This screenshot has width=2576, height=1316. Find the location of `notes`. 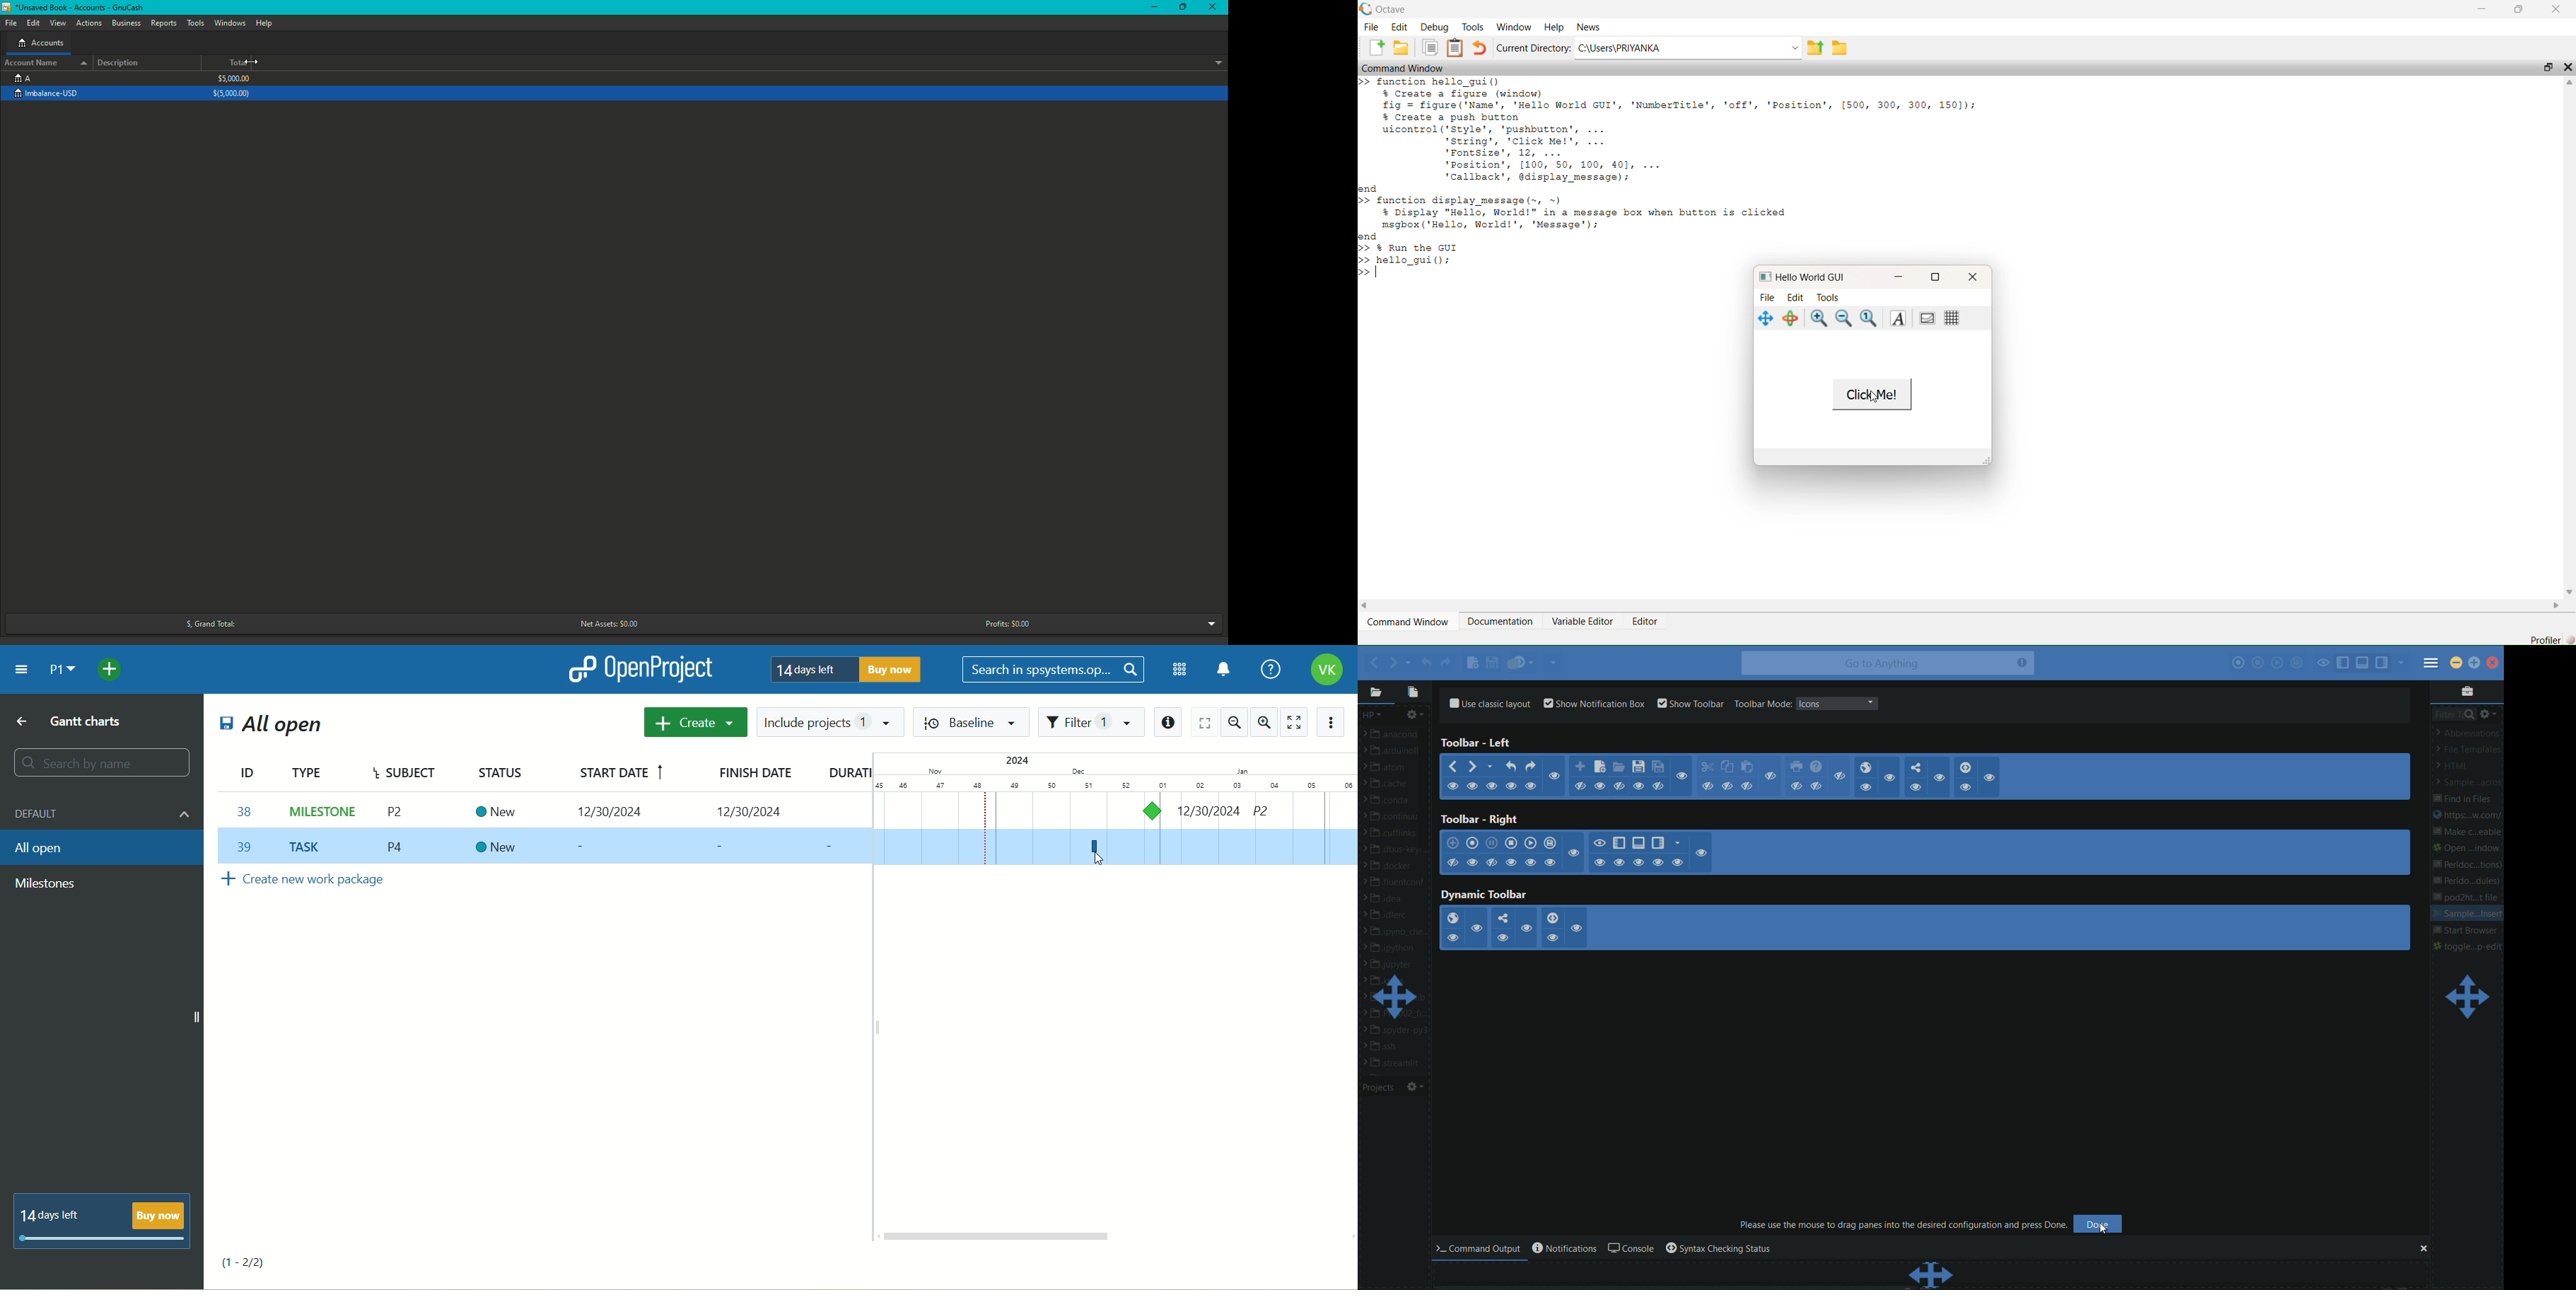

notes is located at coordinates (1458, 48).